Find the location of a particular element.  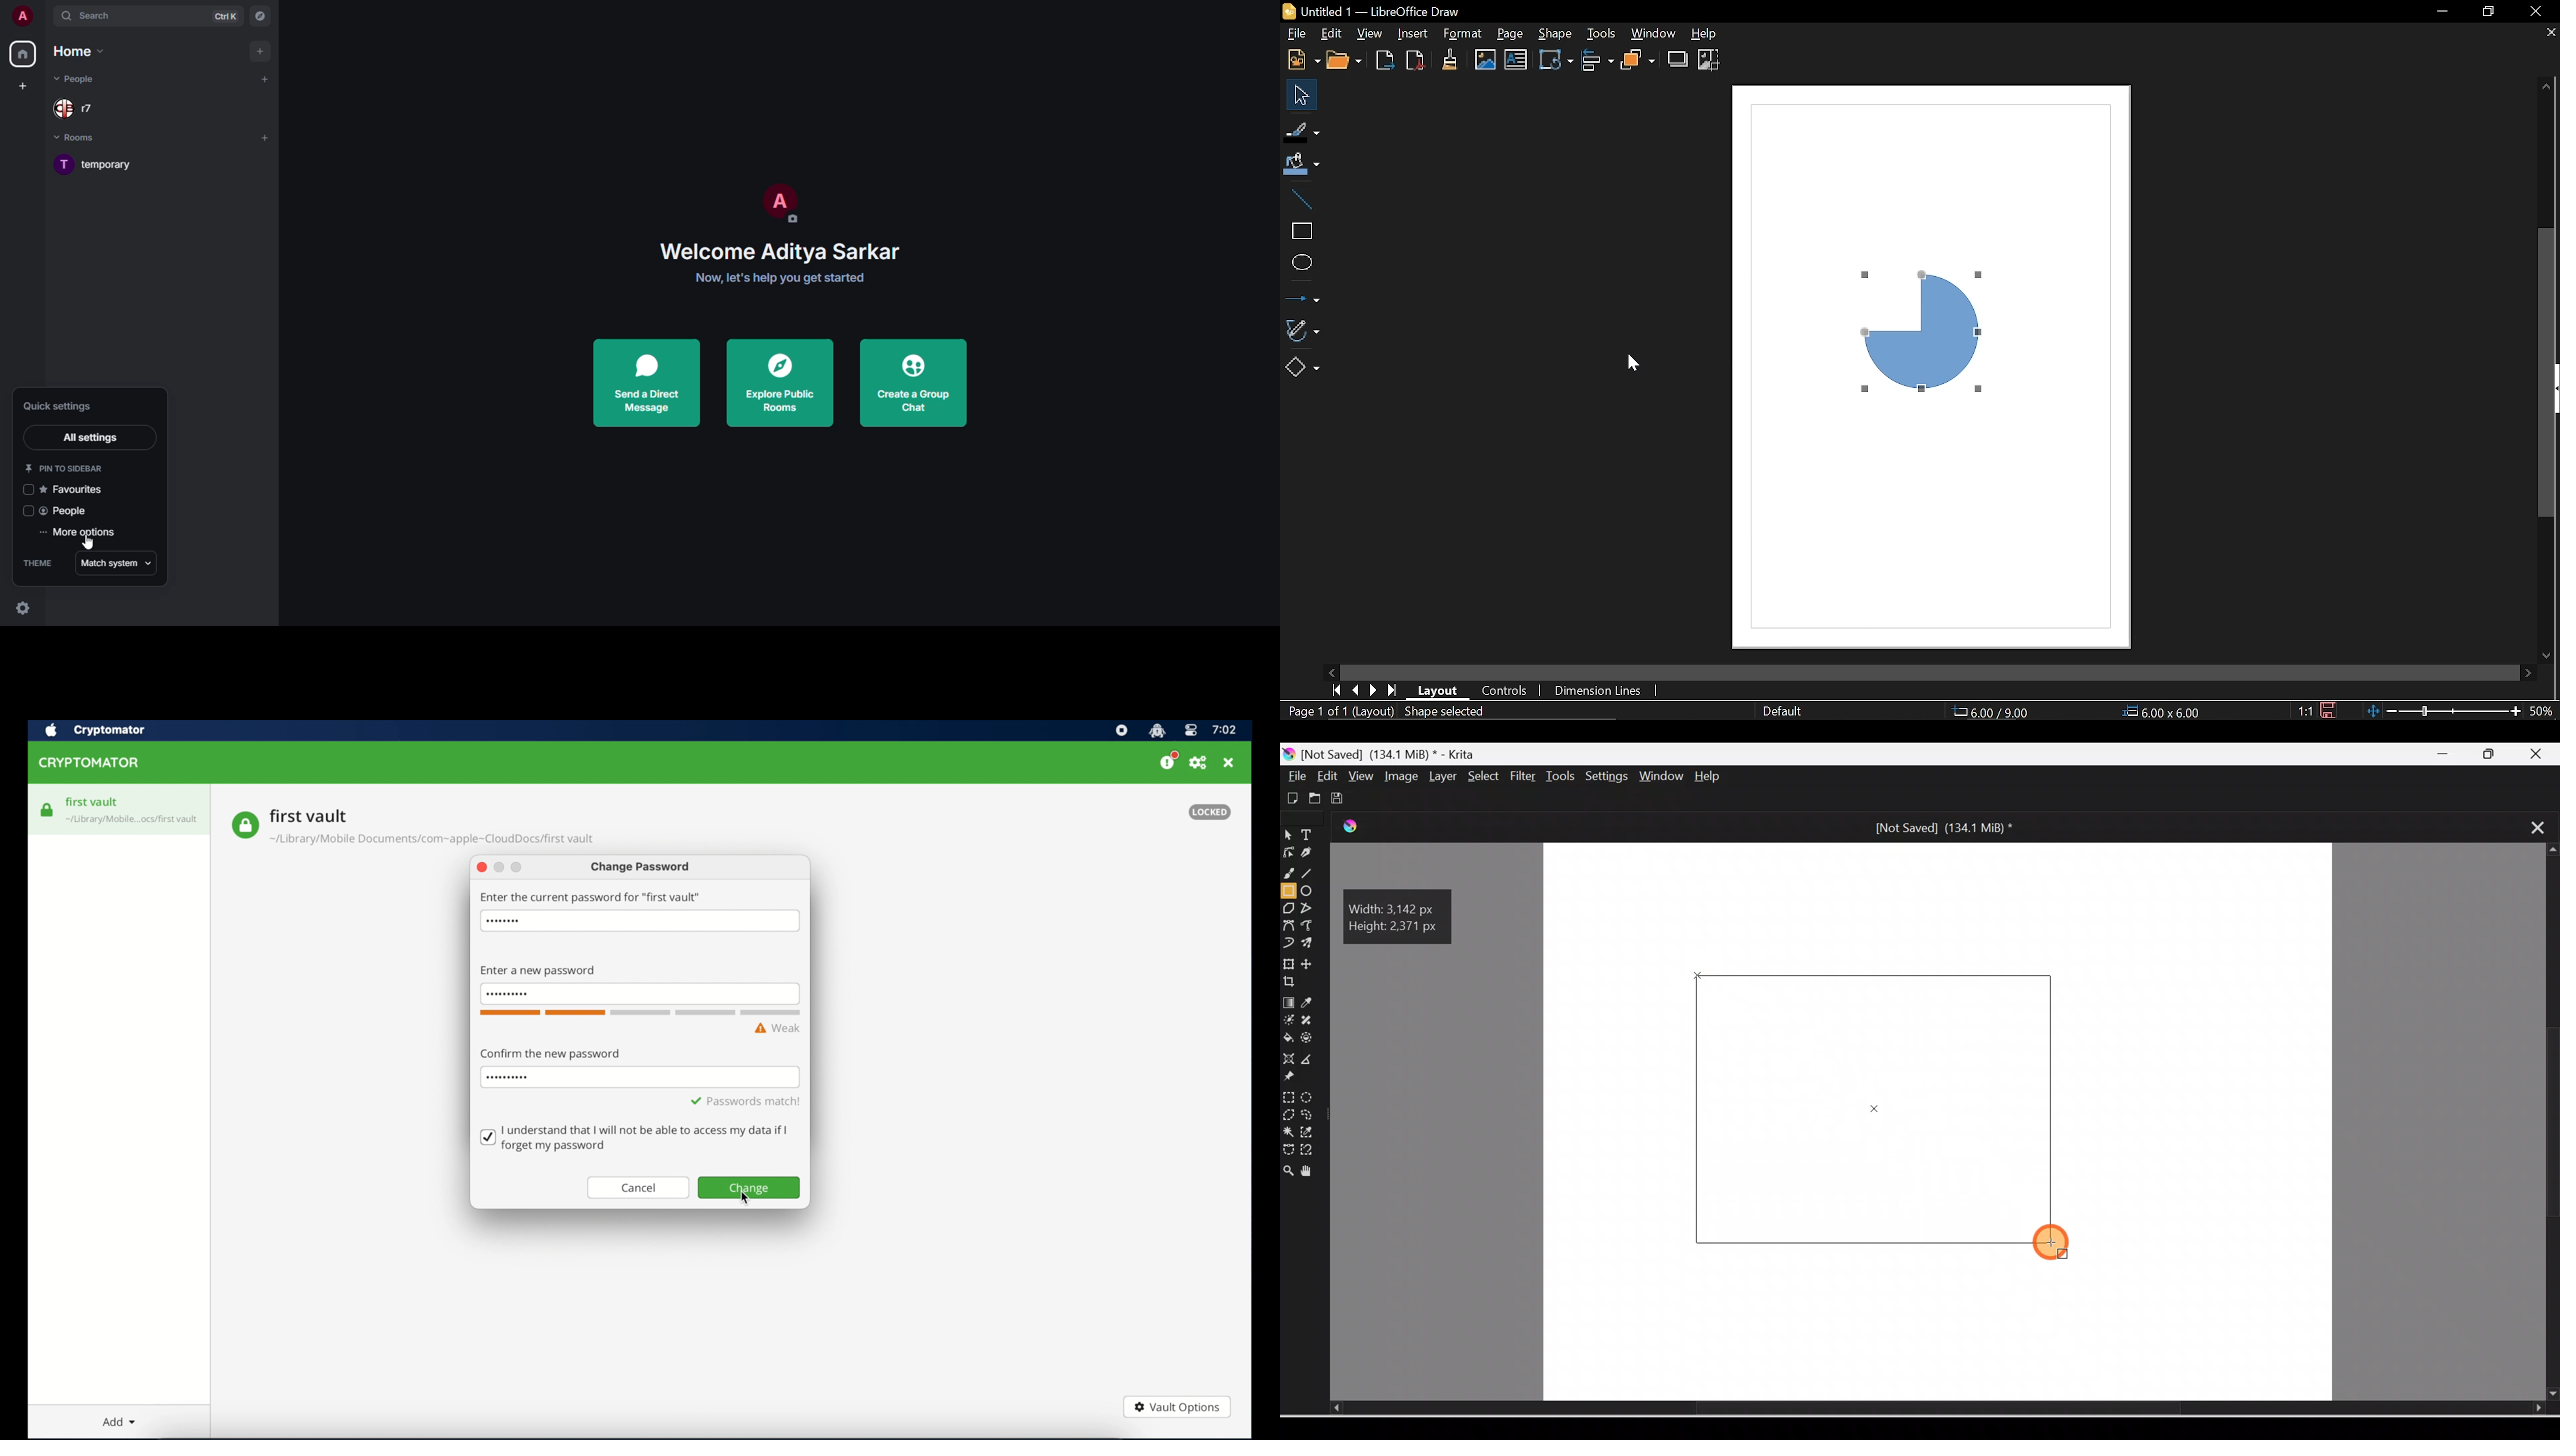

Select is located at coordinates (1298, 93).